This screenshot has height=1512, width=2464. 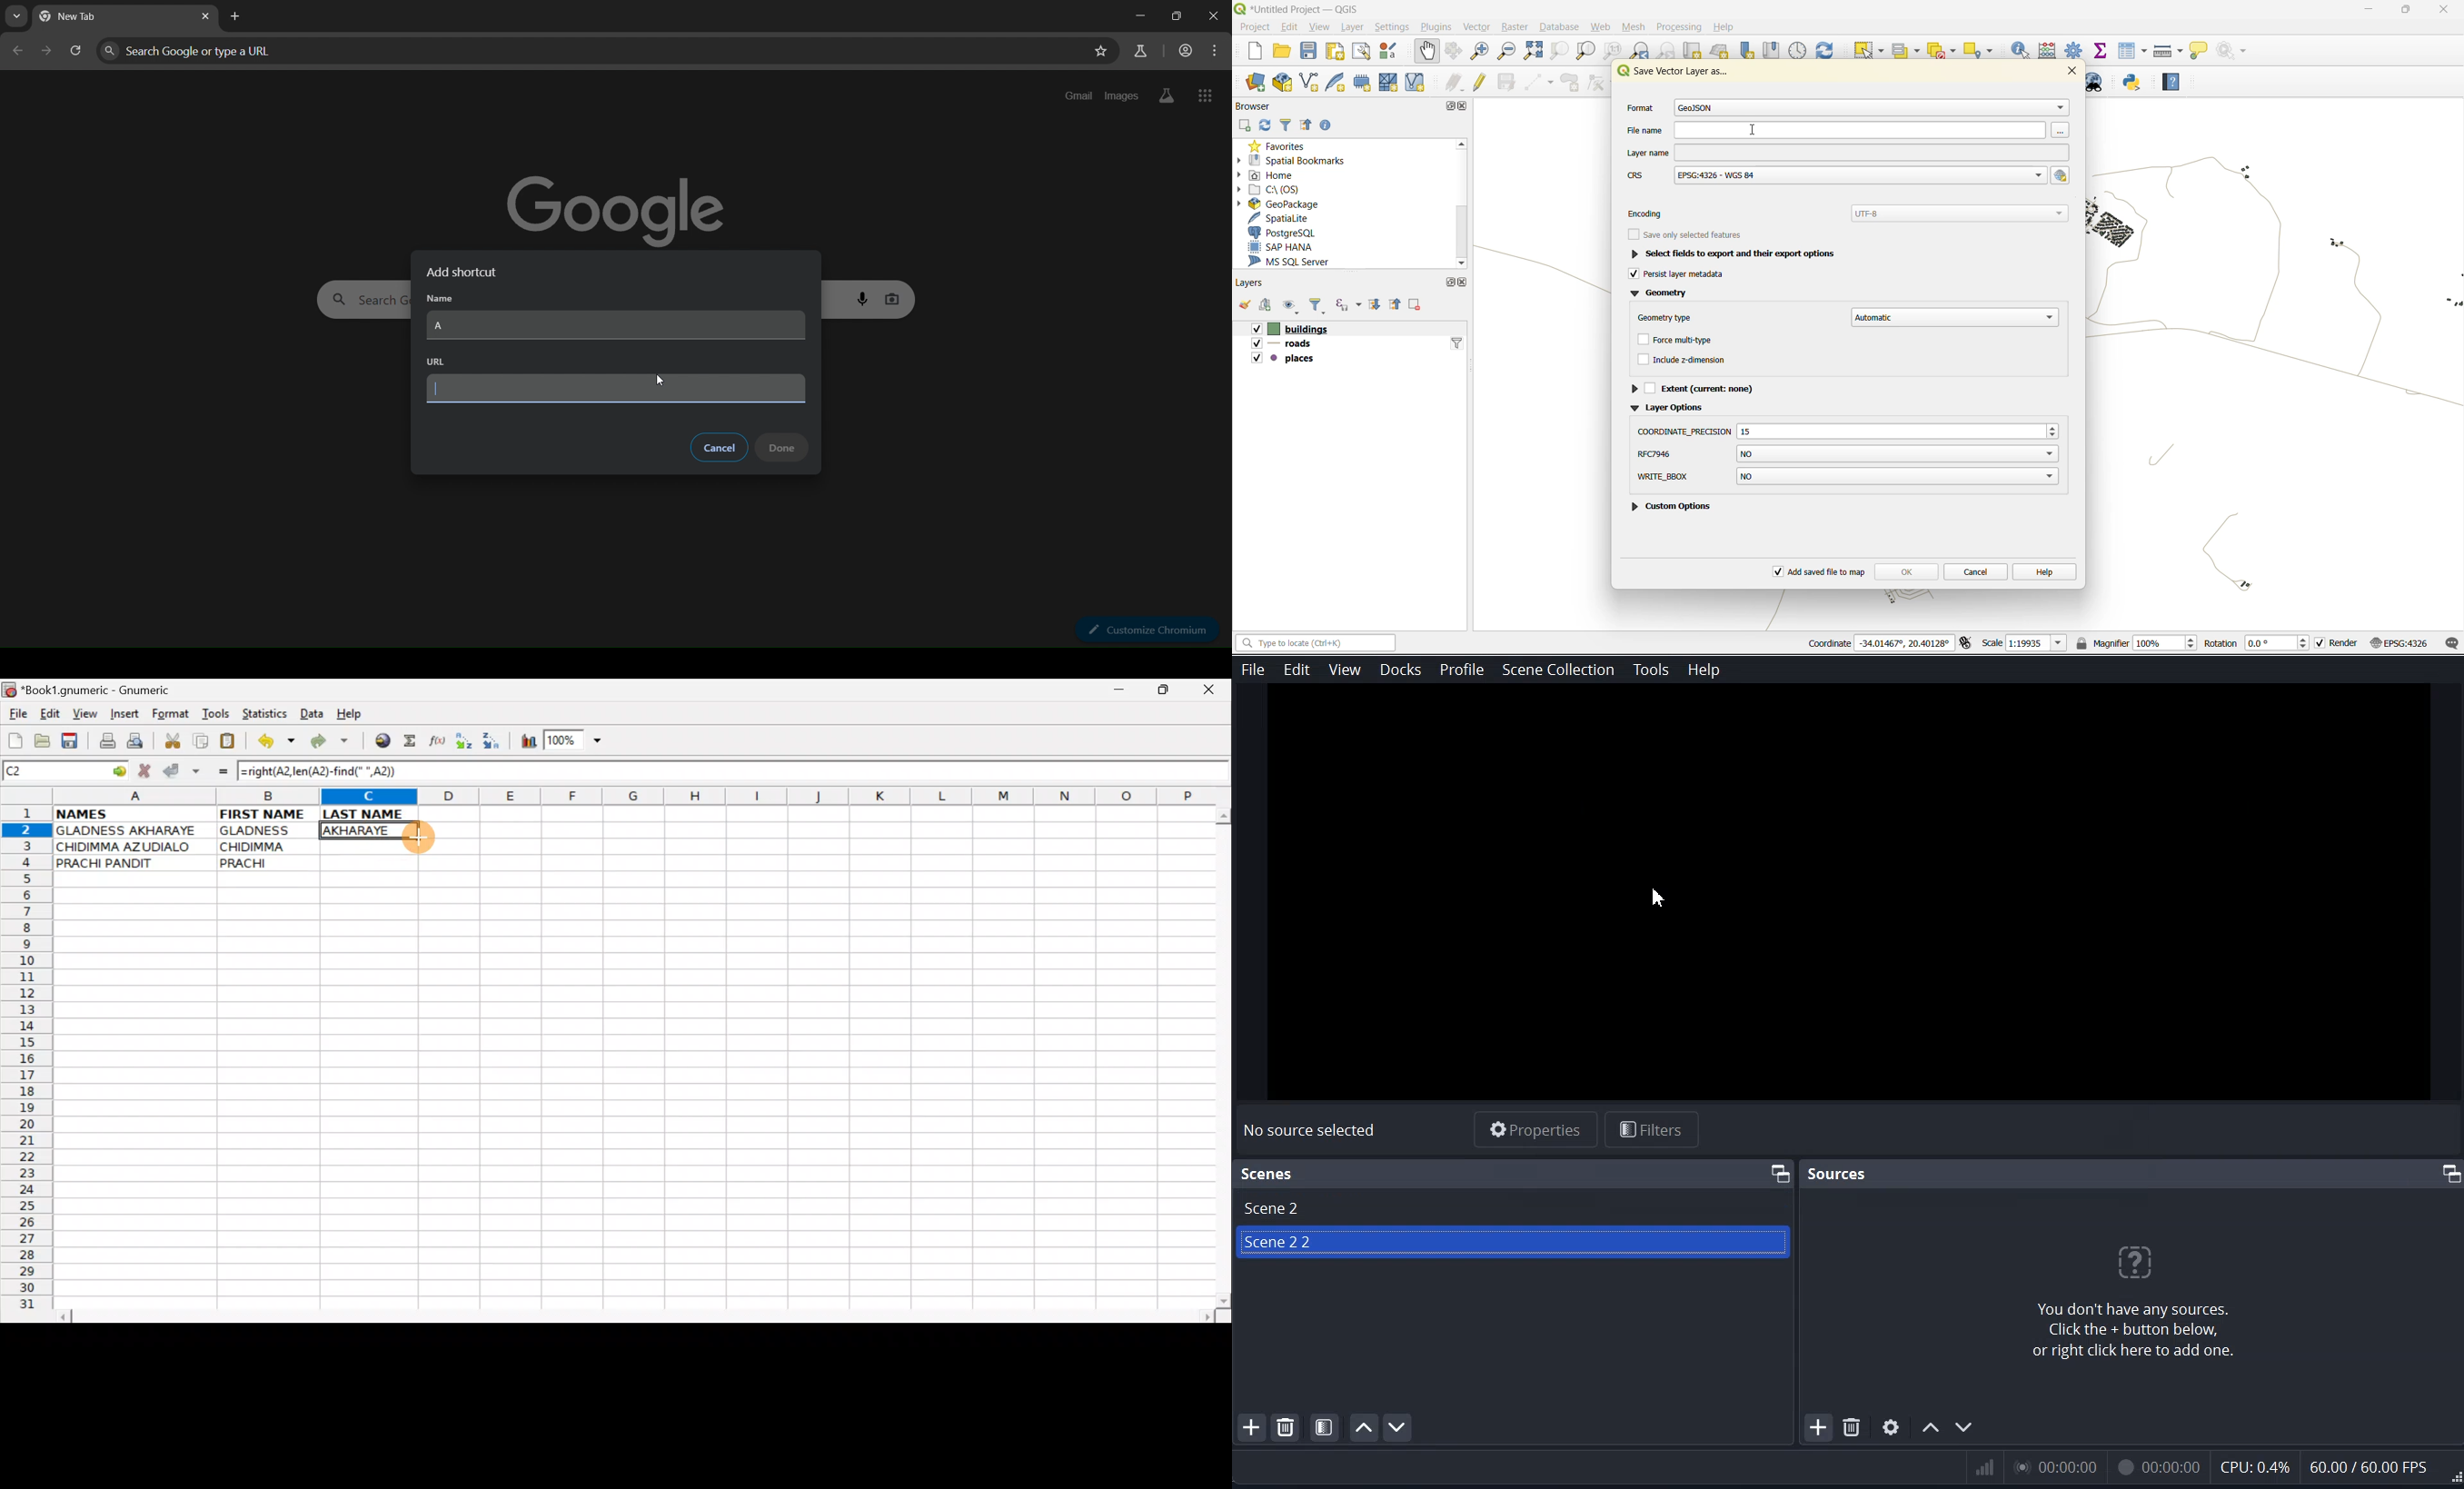 What do you see at coordinates (1297, 670) in the screenshot?
I see `Edit` at bounding box center [1297, 670].